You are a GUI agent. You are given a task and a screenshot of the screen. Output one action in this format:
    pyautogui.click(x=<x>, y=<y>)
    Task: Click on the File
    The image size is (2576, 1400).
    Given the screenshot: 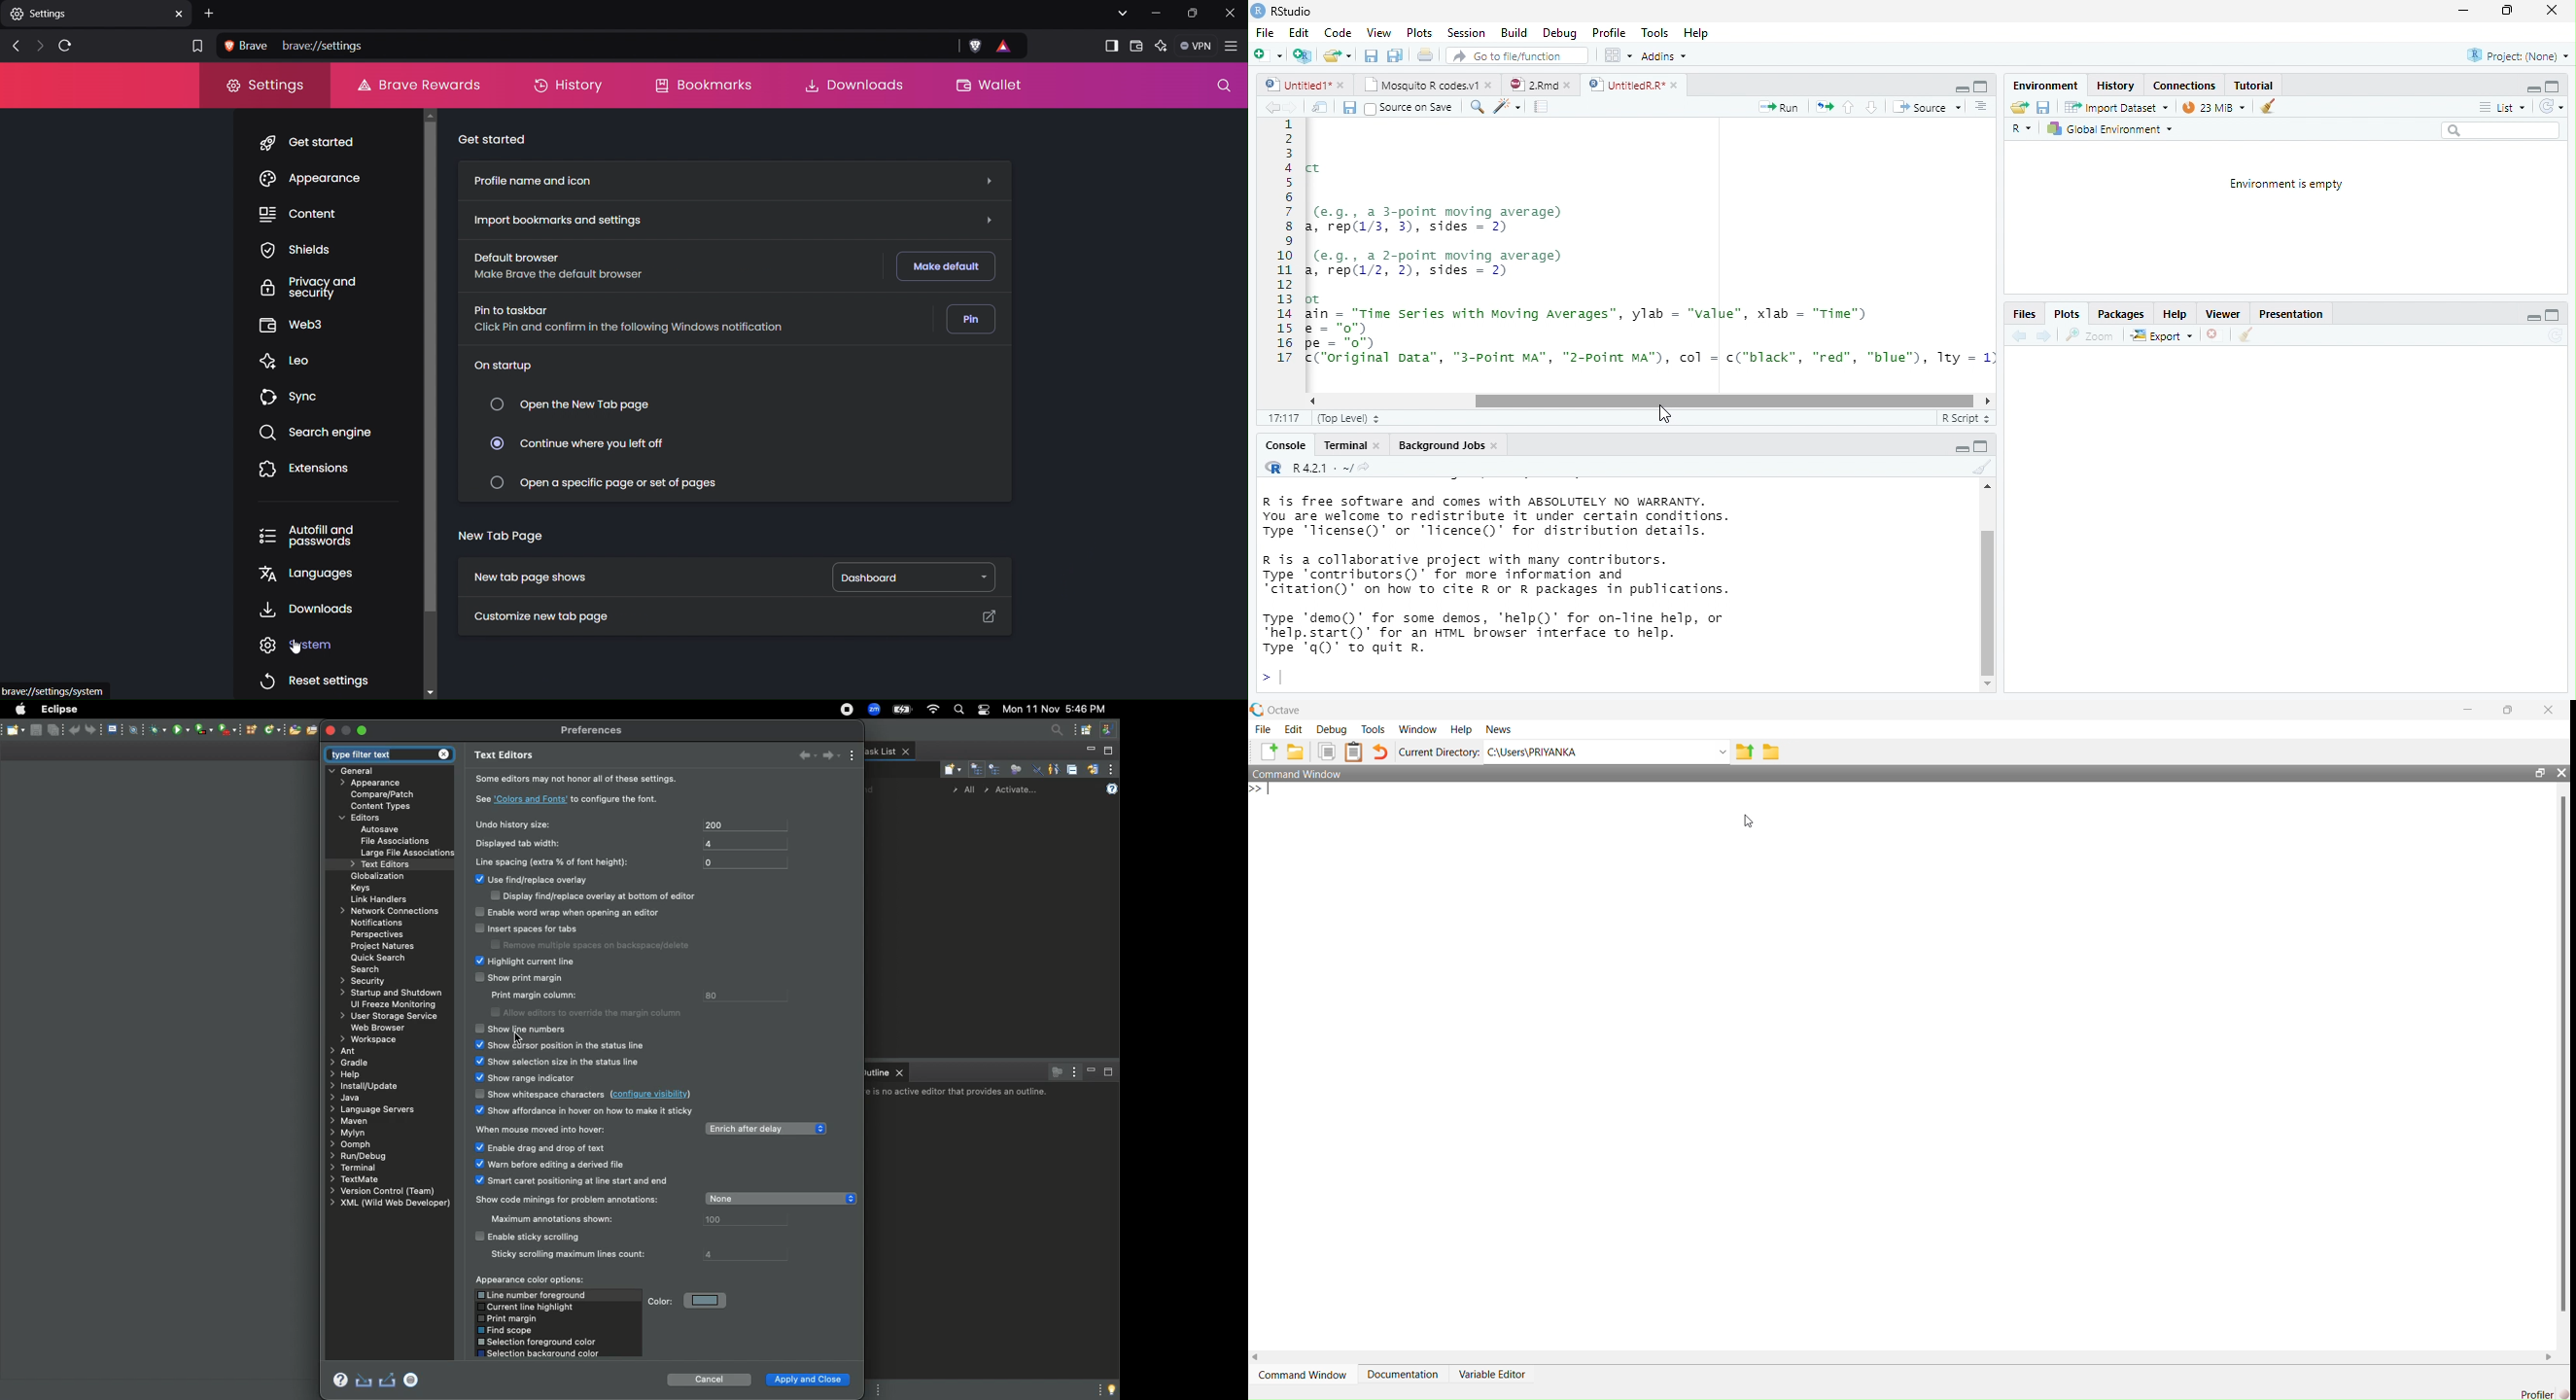 What is the action you would take?
    pyautogui.click(x=1264, y=729)
    